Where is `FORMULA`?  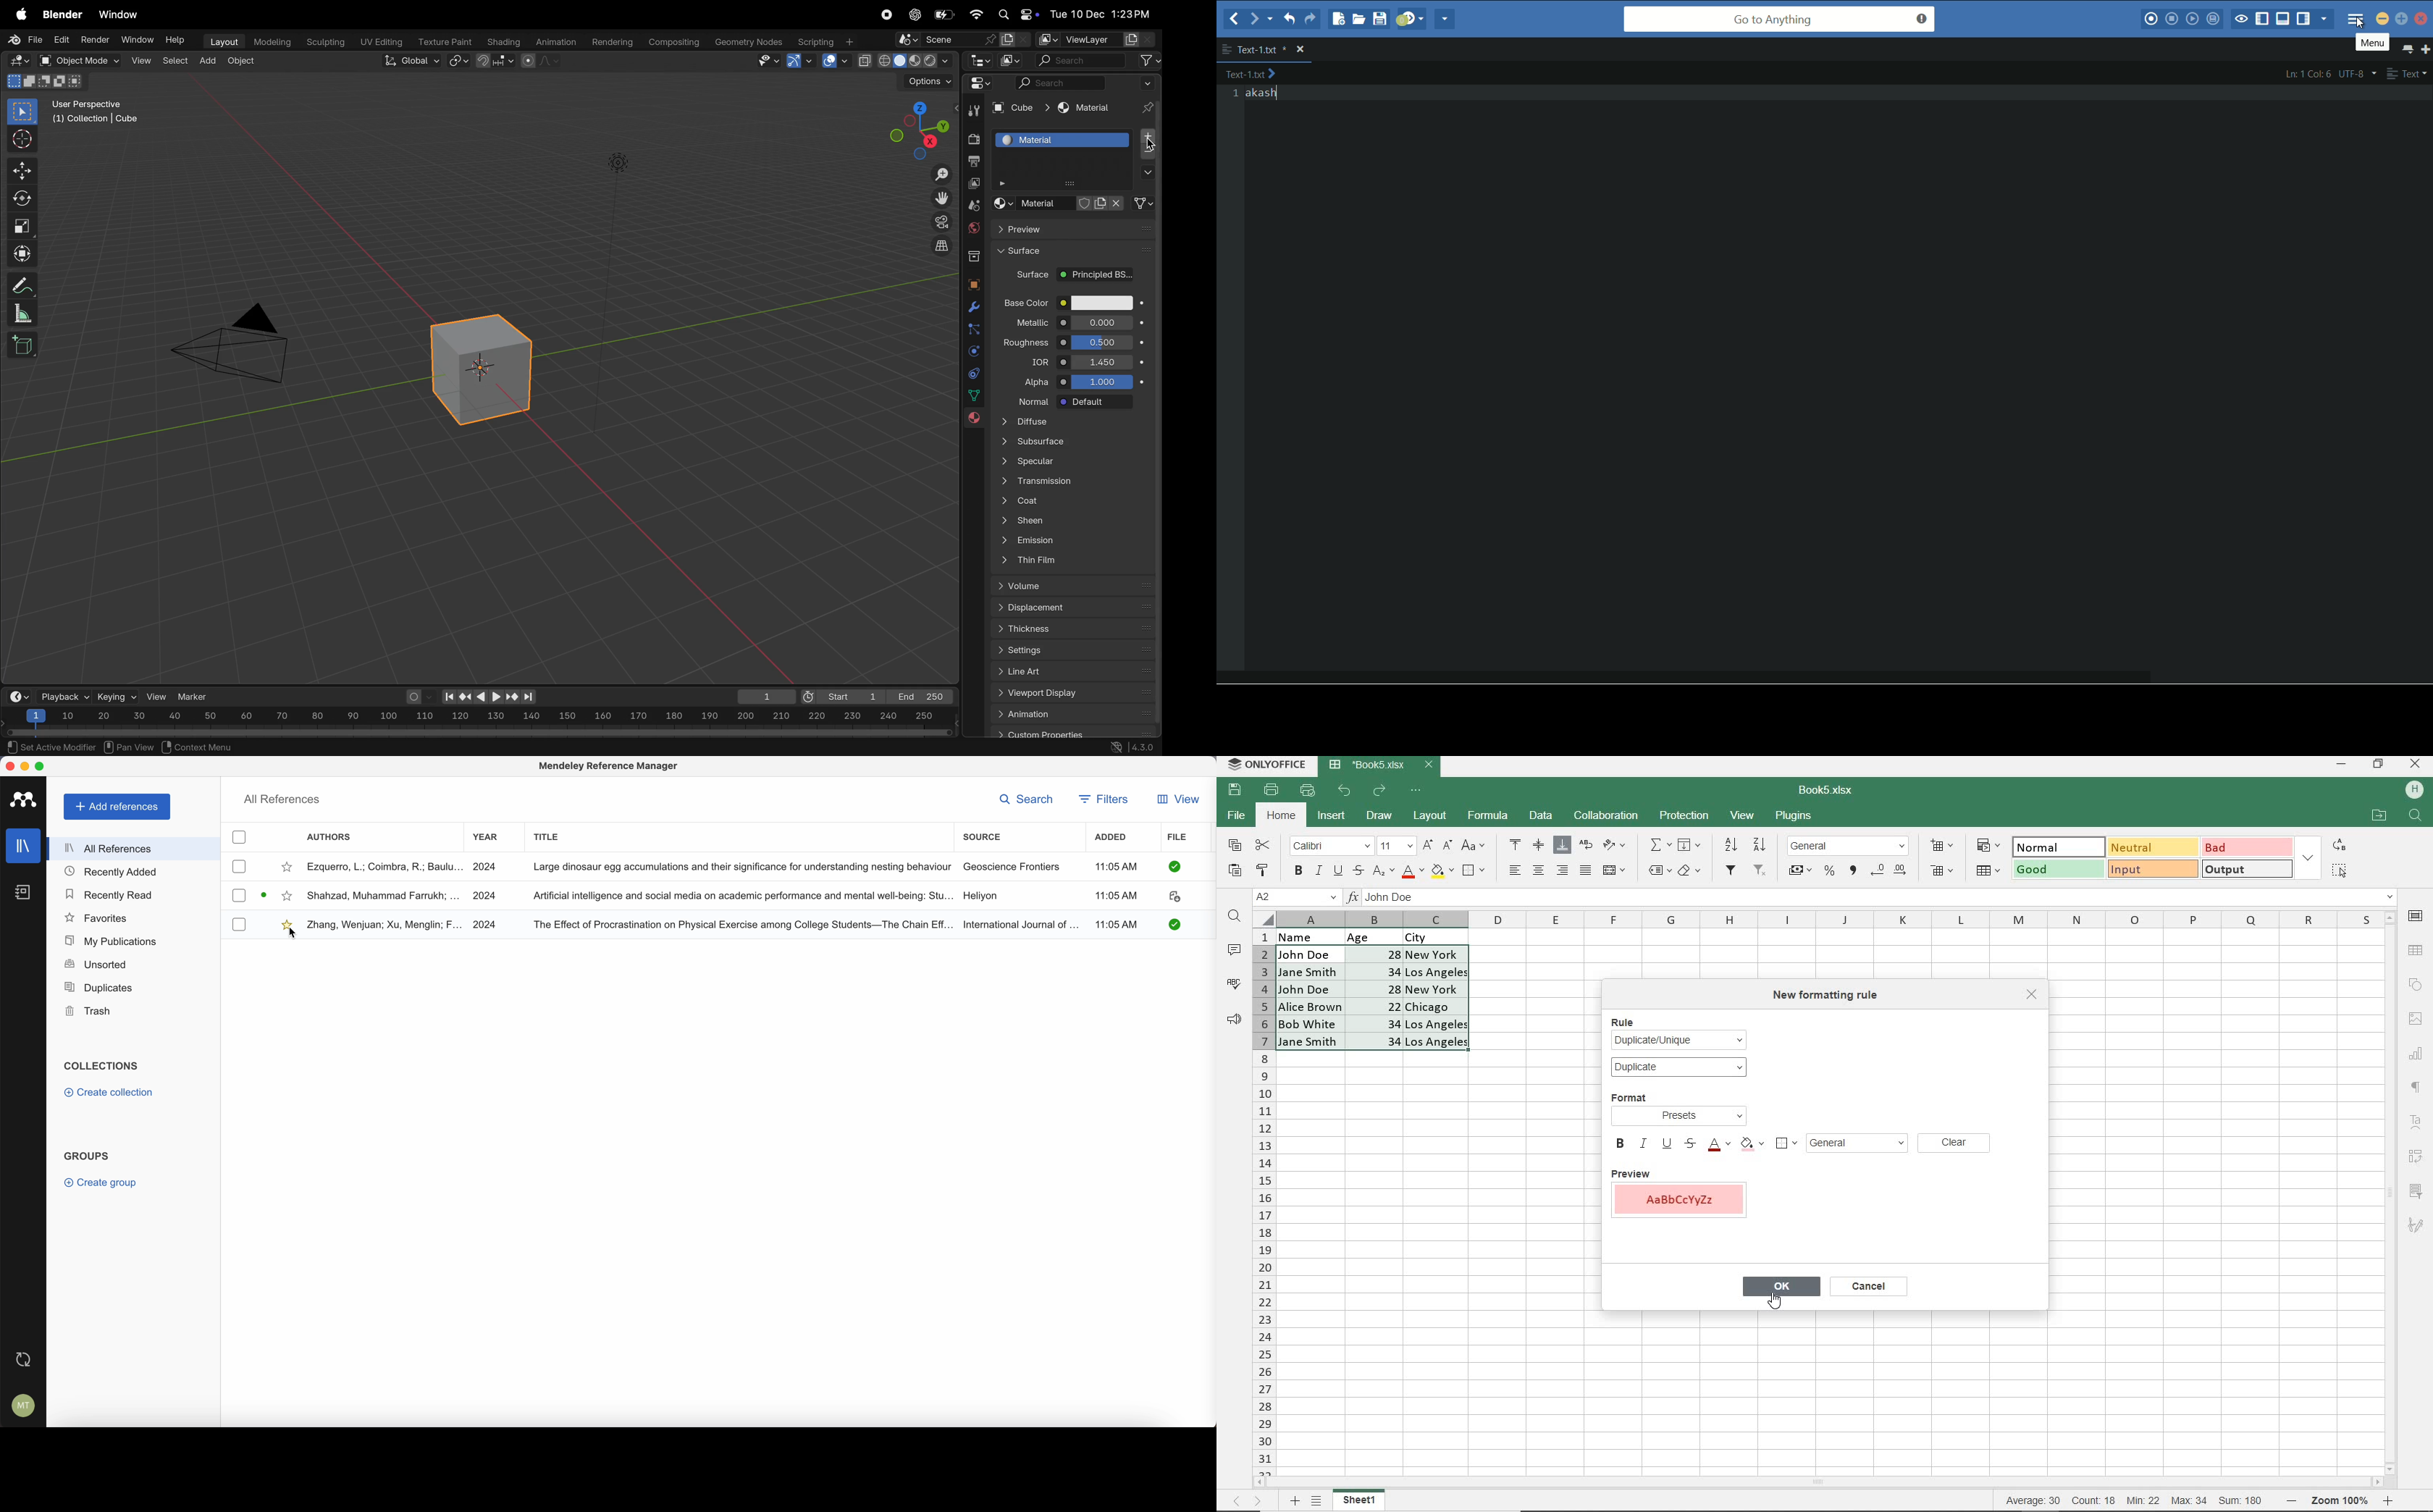
FORMULA is located at coordinates (1489, 816).